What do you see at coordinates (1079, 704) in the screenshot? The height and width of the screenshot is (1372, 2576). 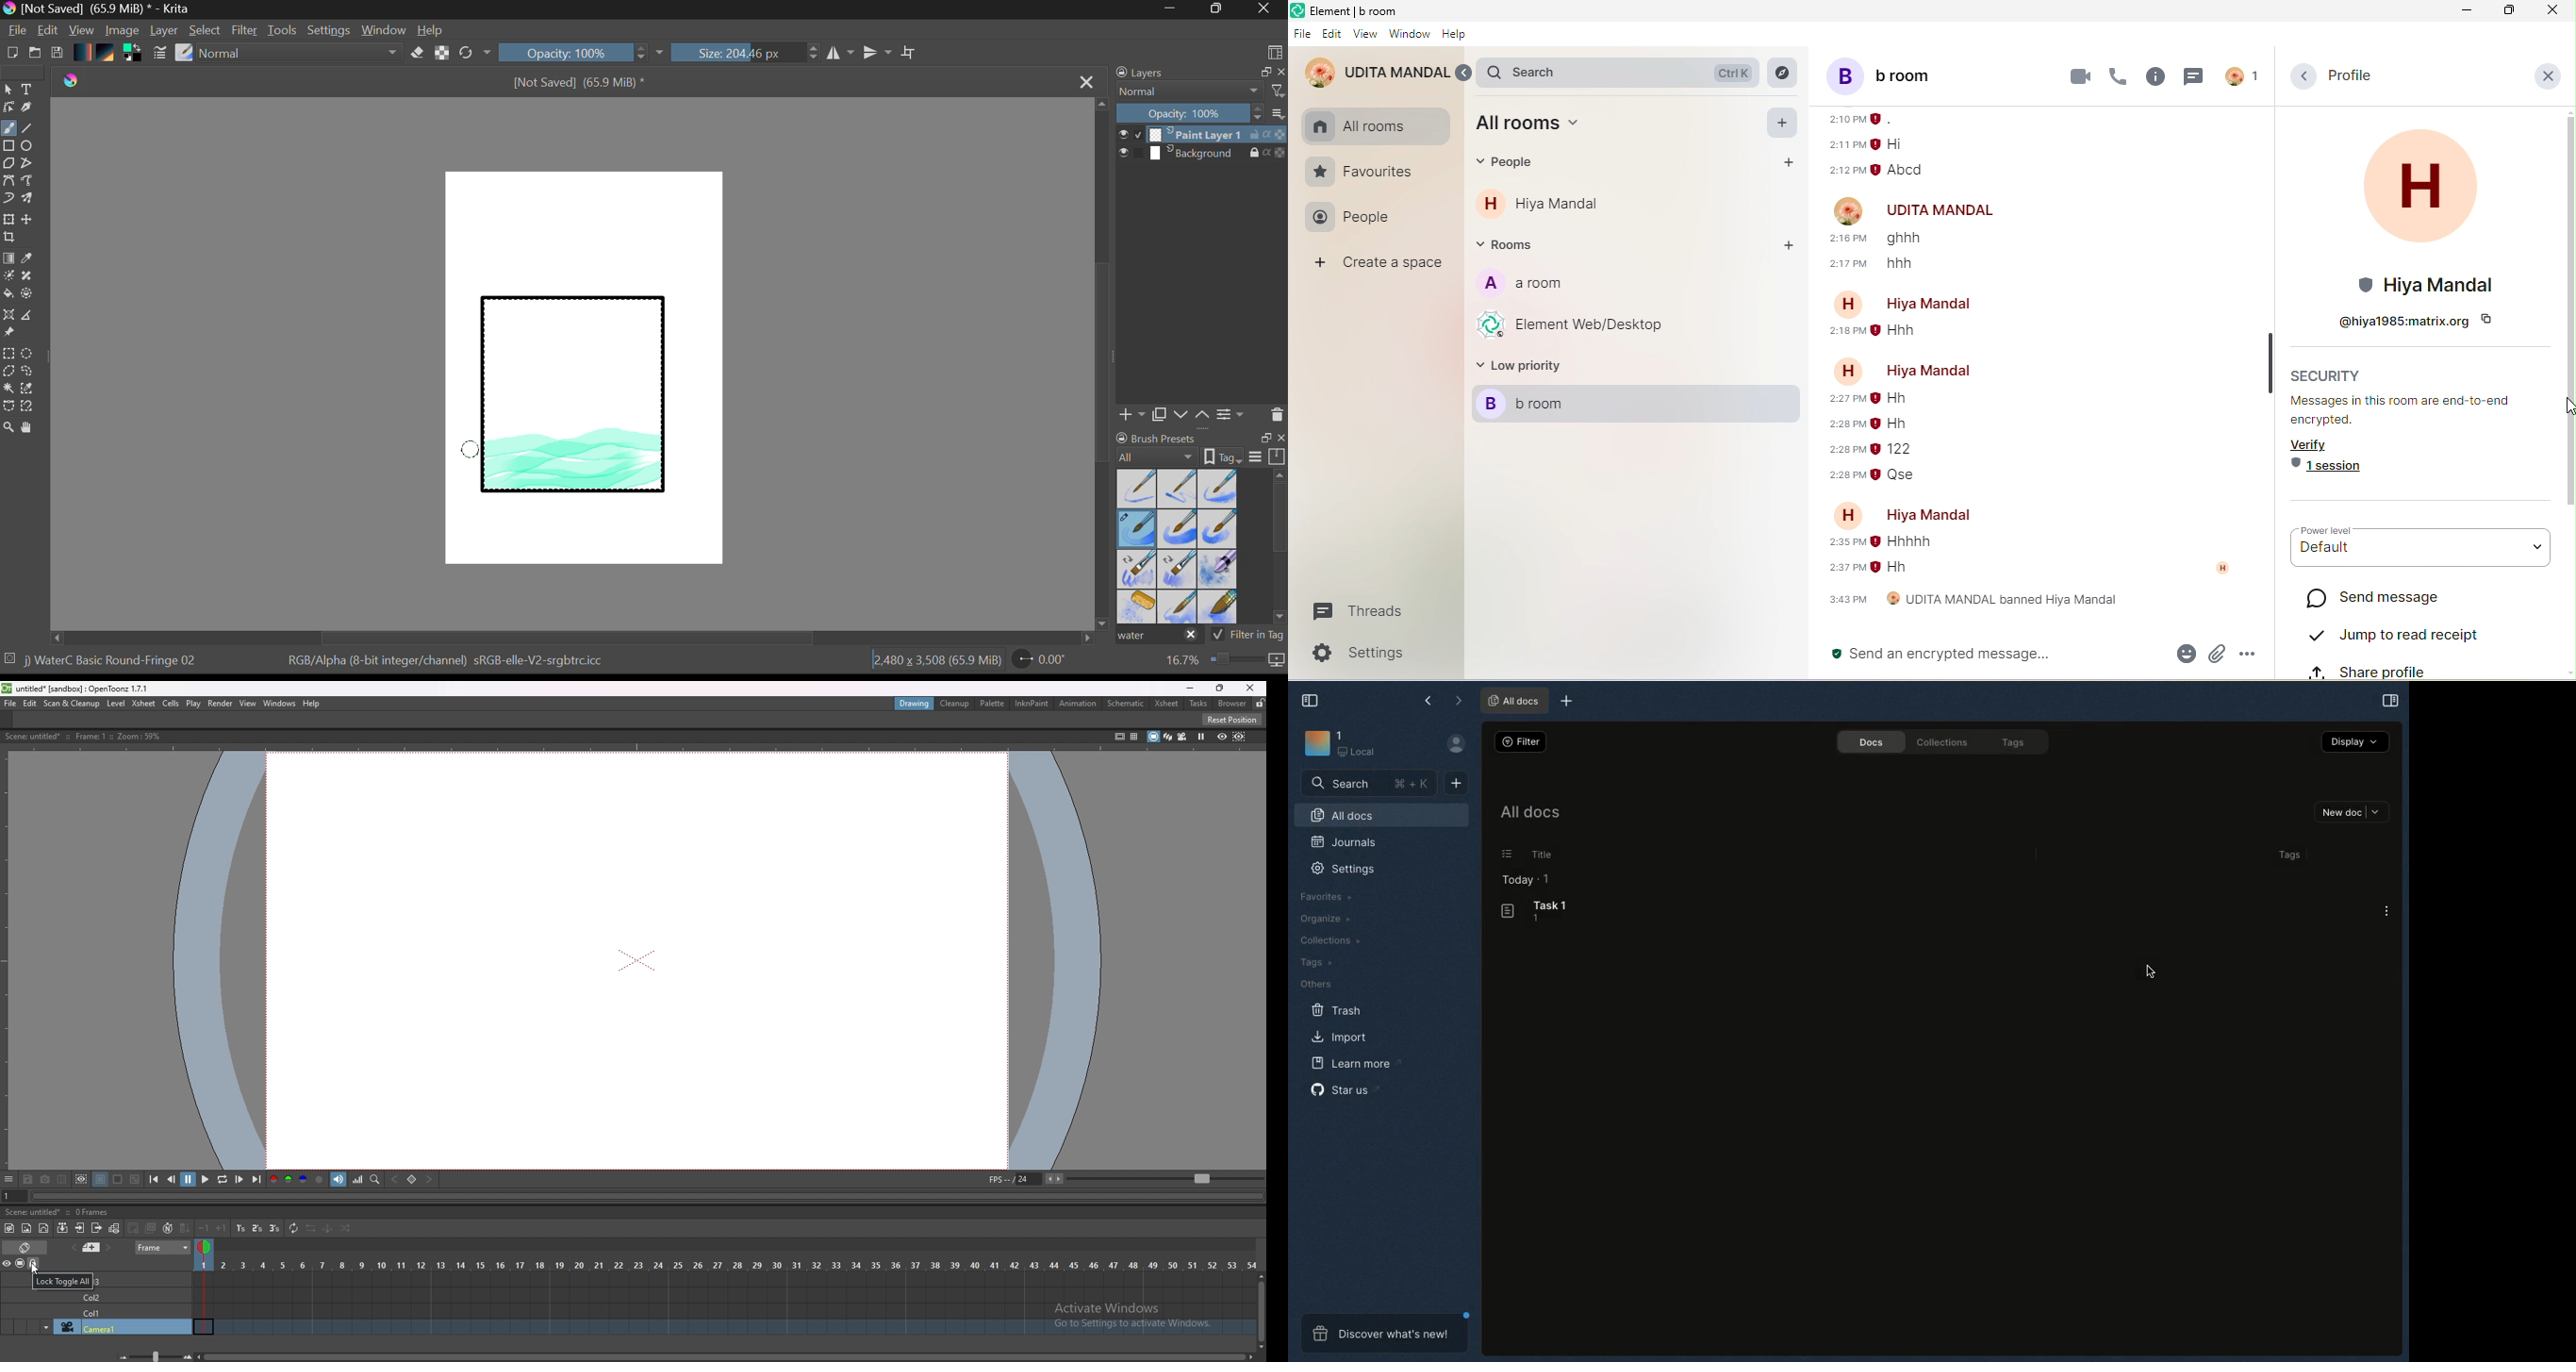 I see `animation` at bounding box center [1079, 704].